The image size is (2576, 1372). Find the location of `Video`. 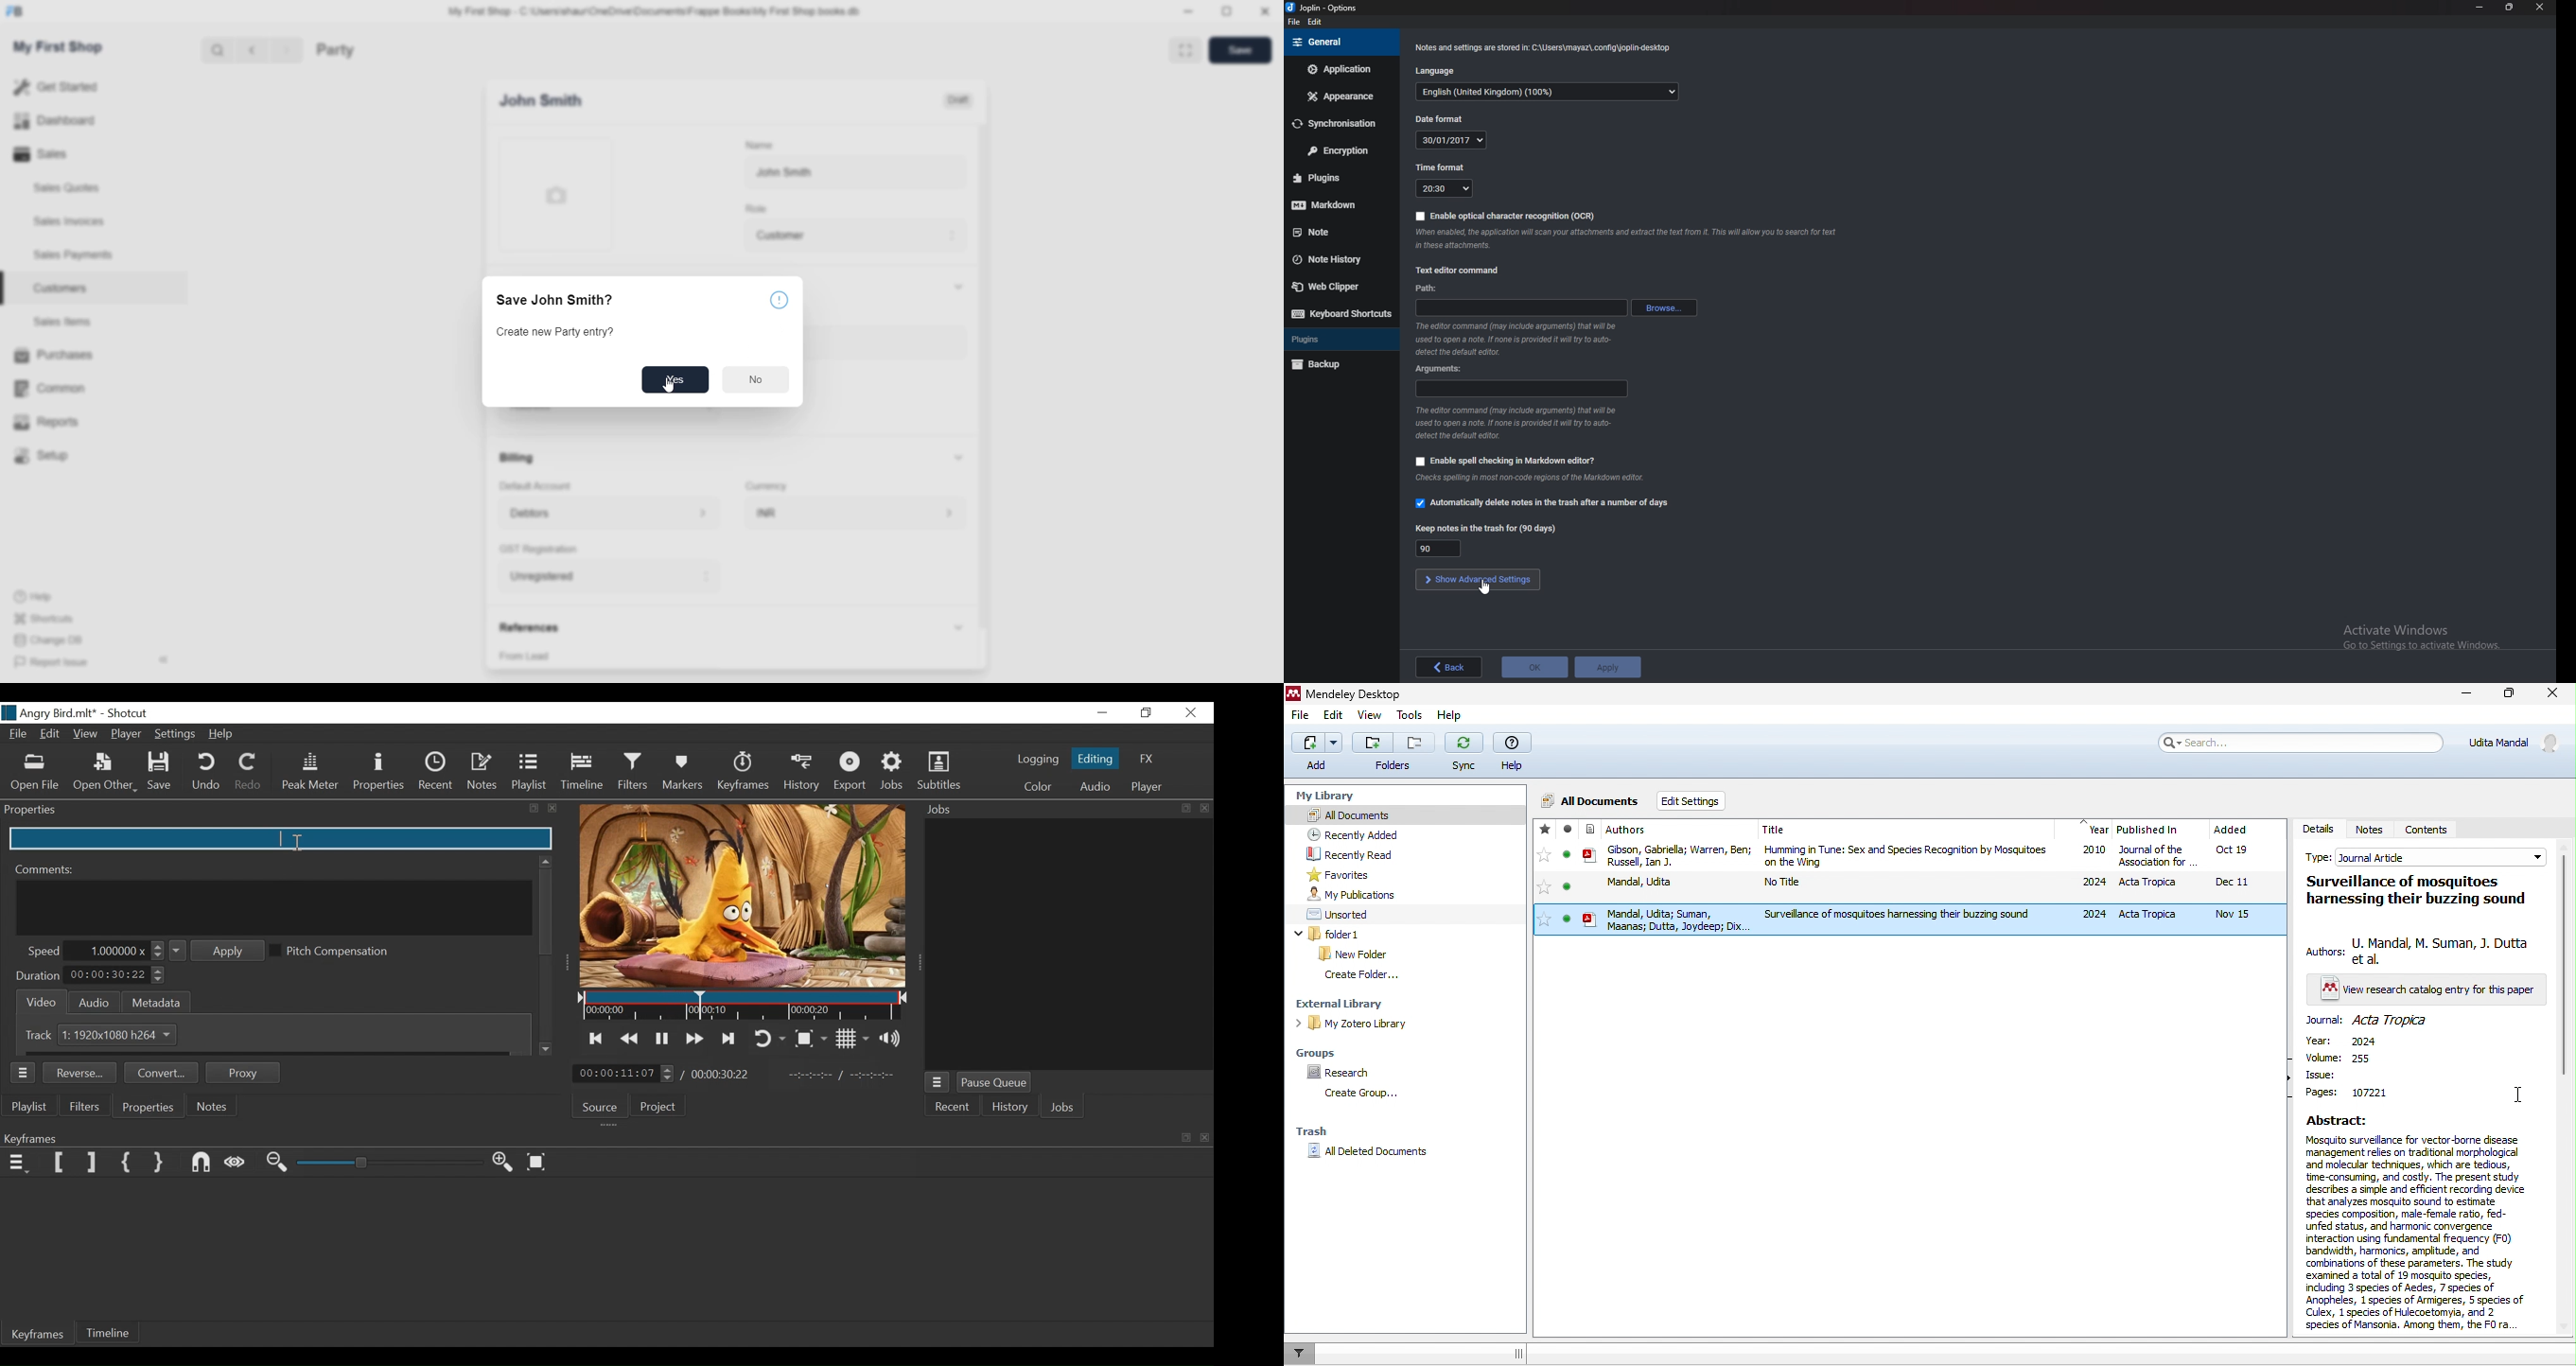

Video is located at coordinates (39, 1000).